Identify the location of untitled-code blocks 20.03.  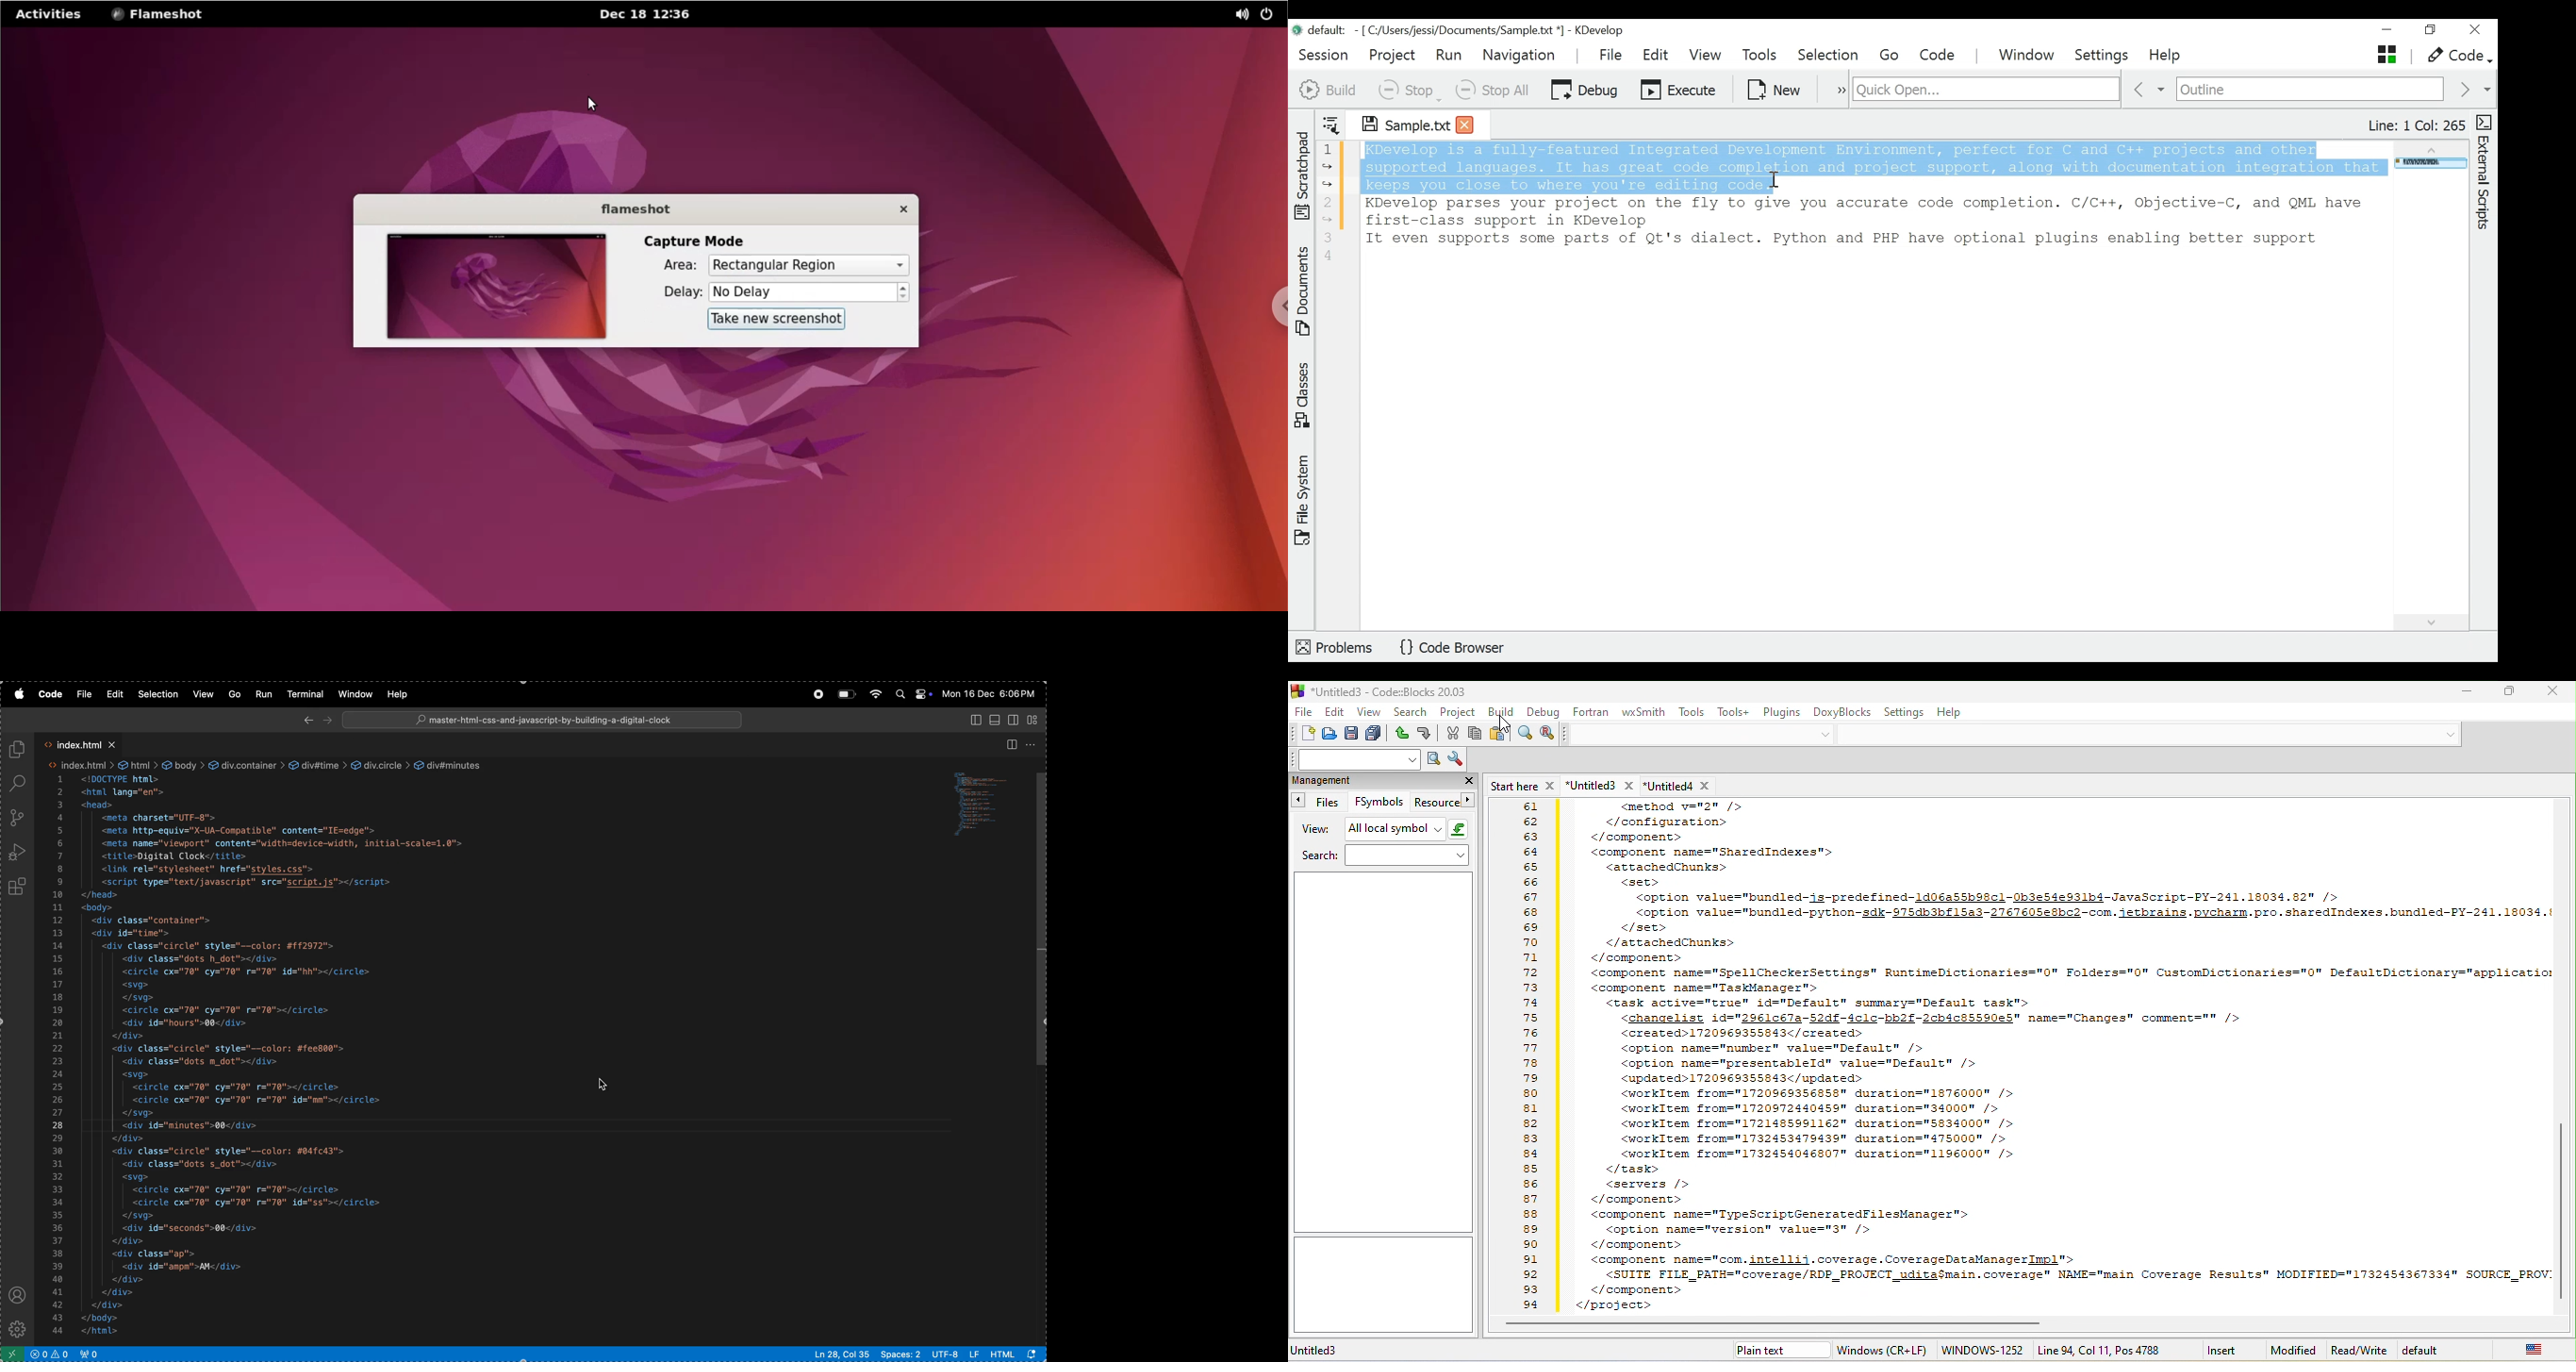
(1380, 690).